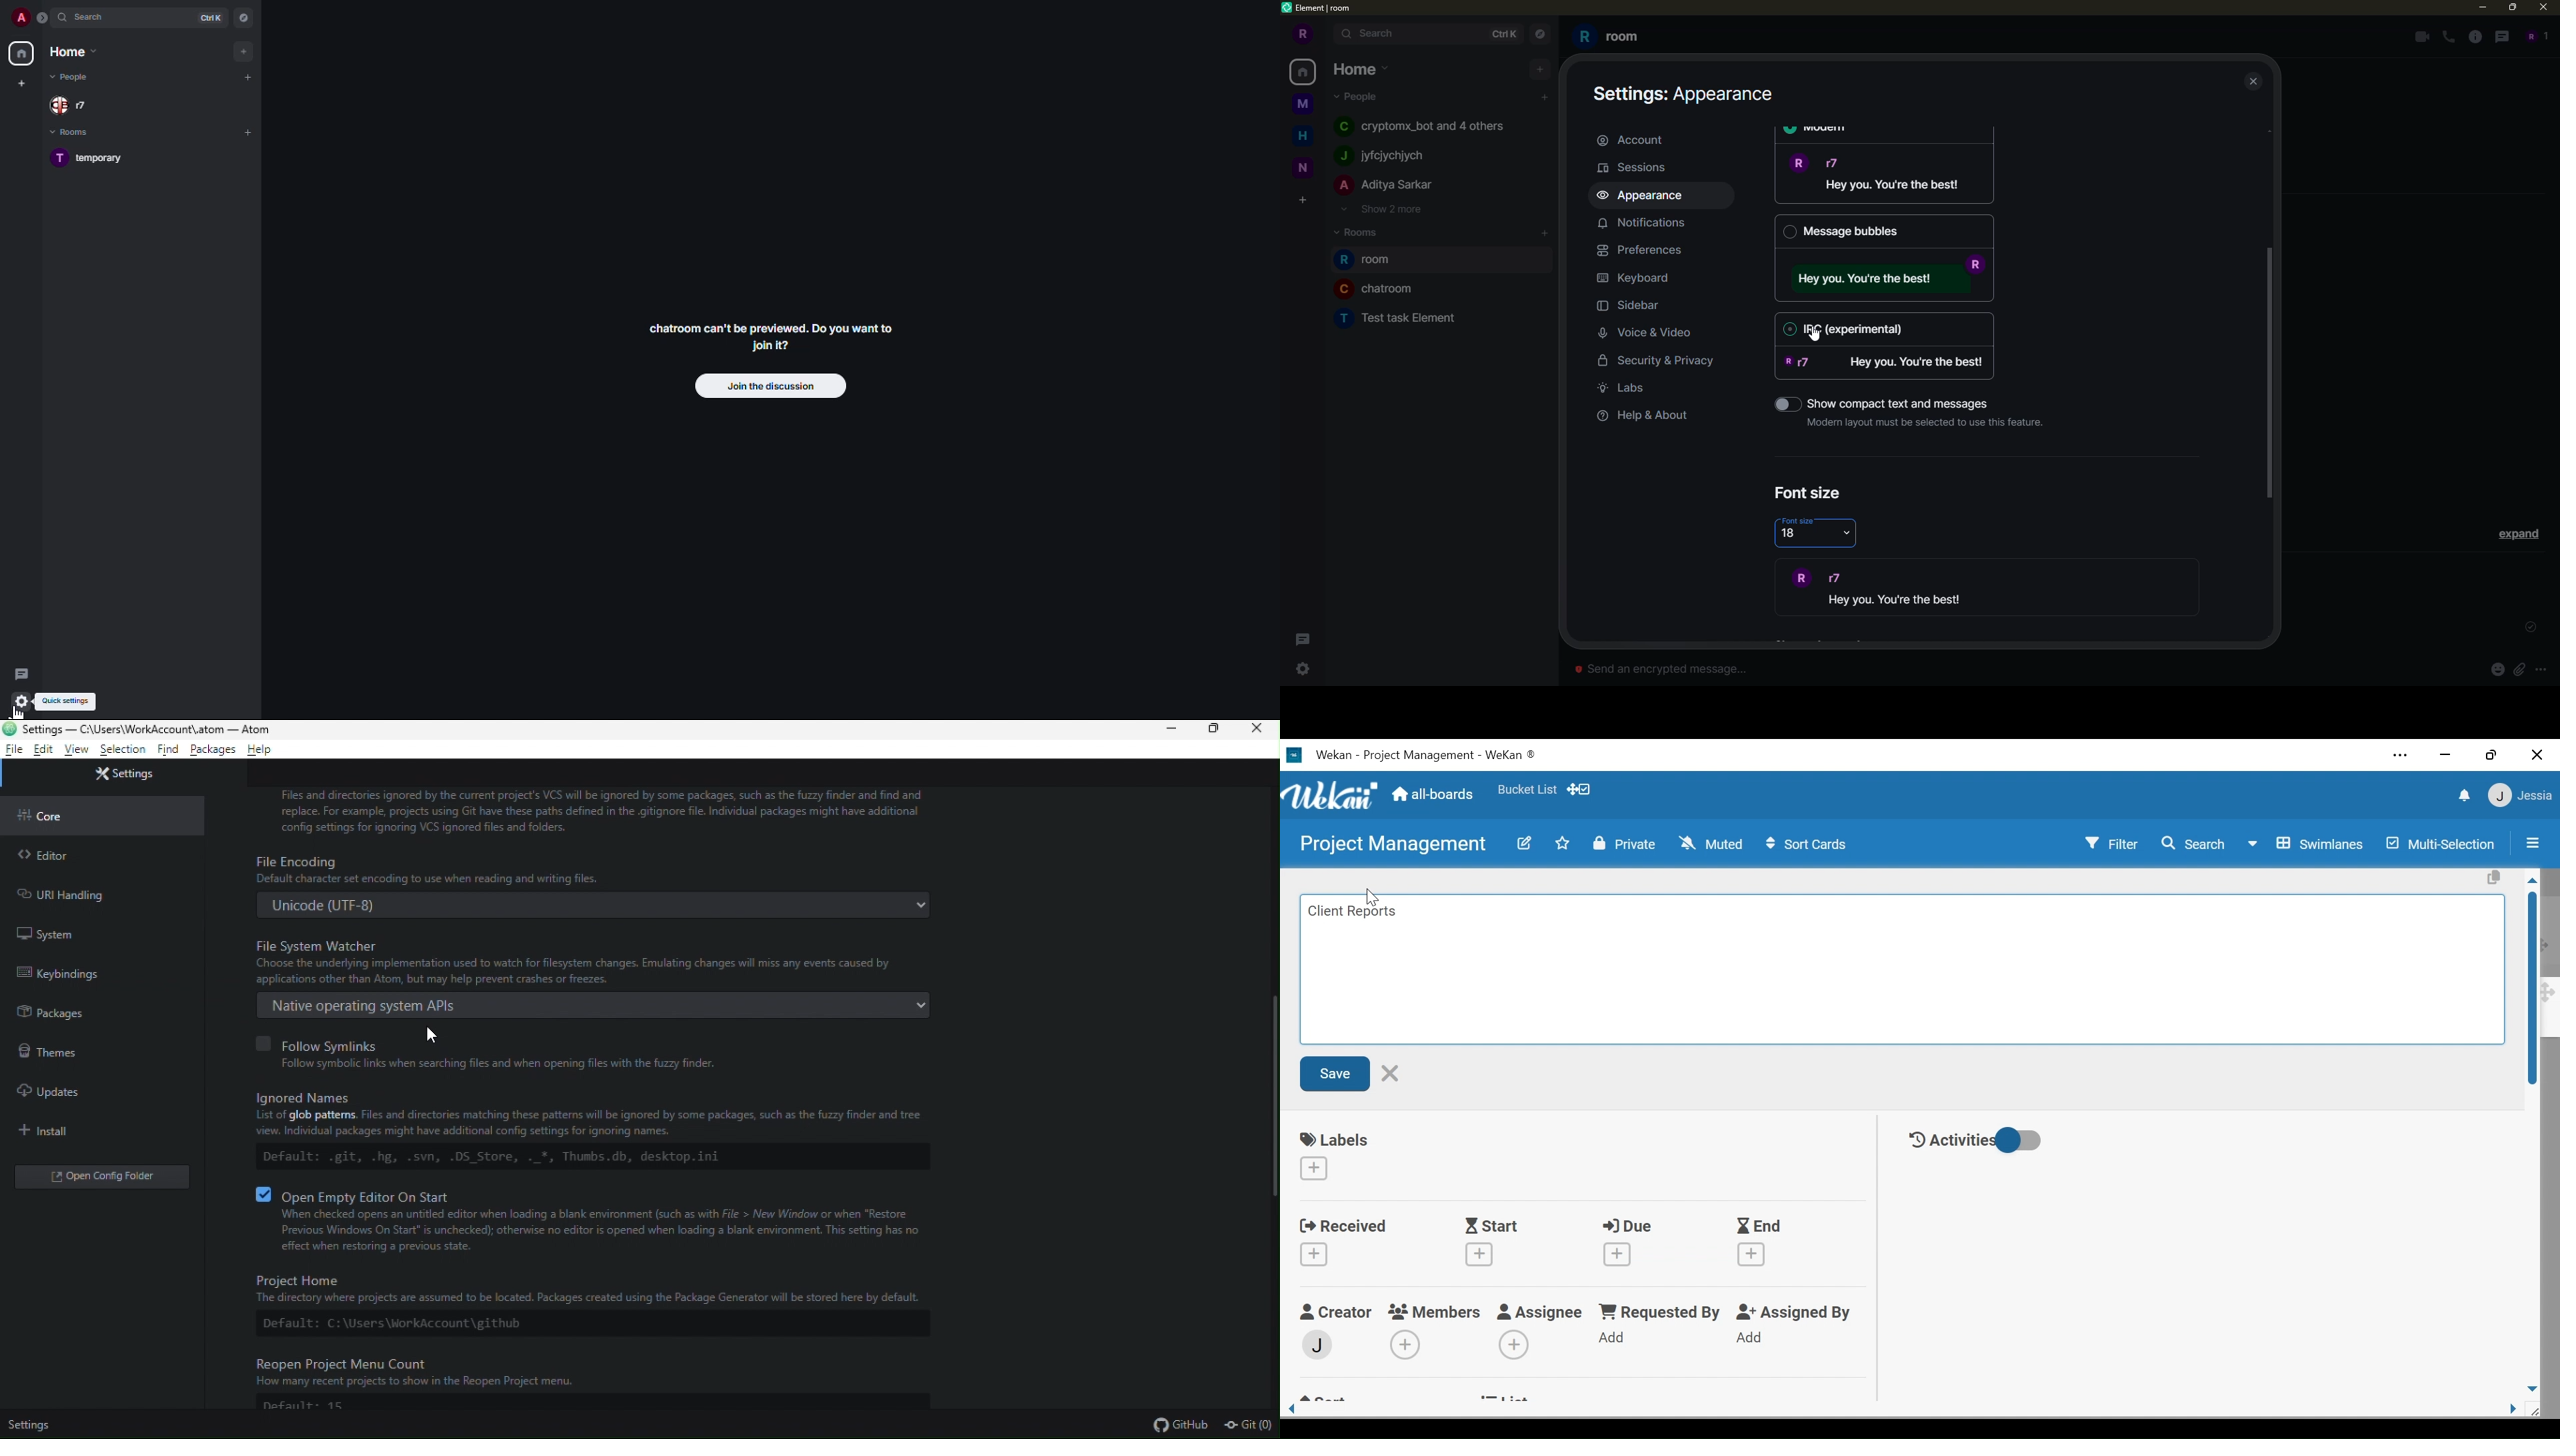  Describe the element at coordinates (2401, 756) in the screenshot. I see `Settings and more` at that location.